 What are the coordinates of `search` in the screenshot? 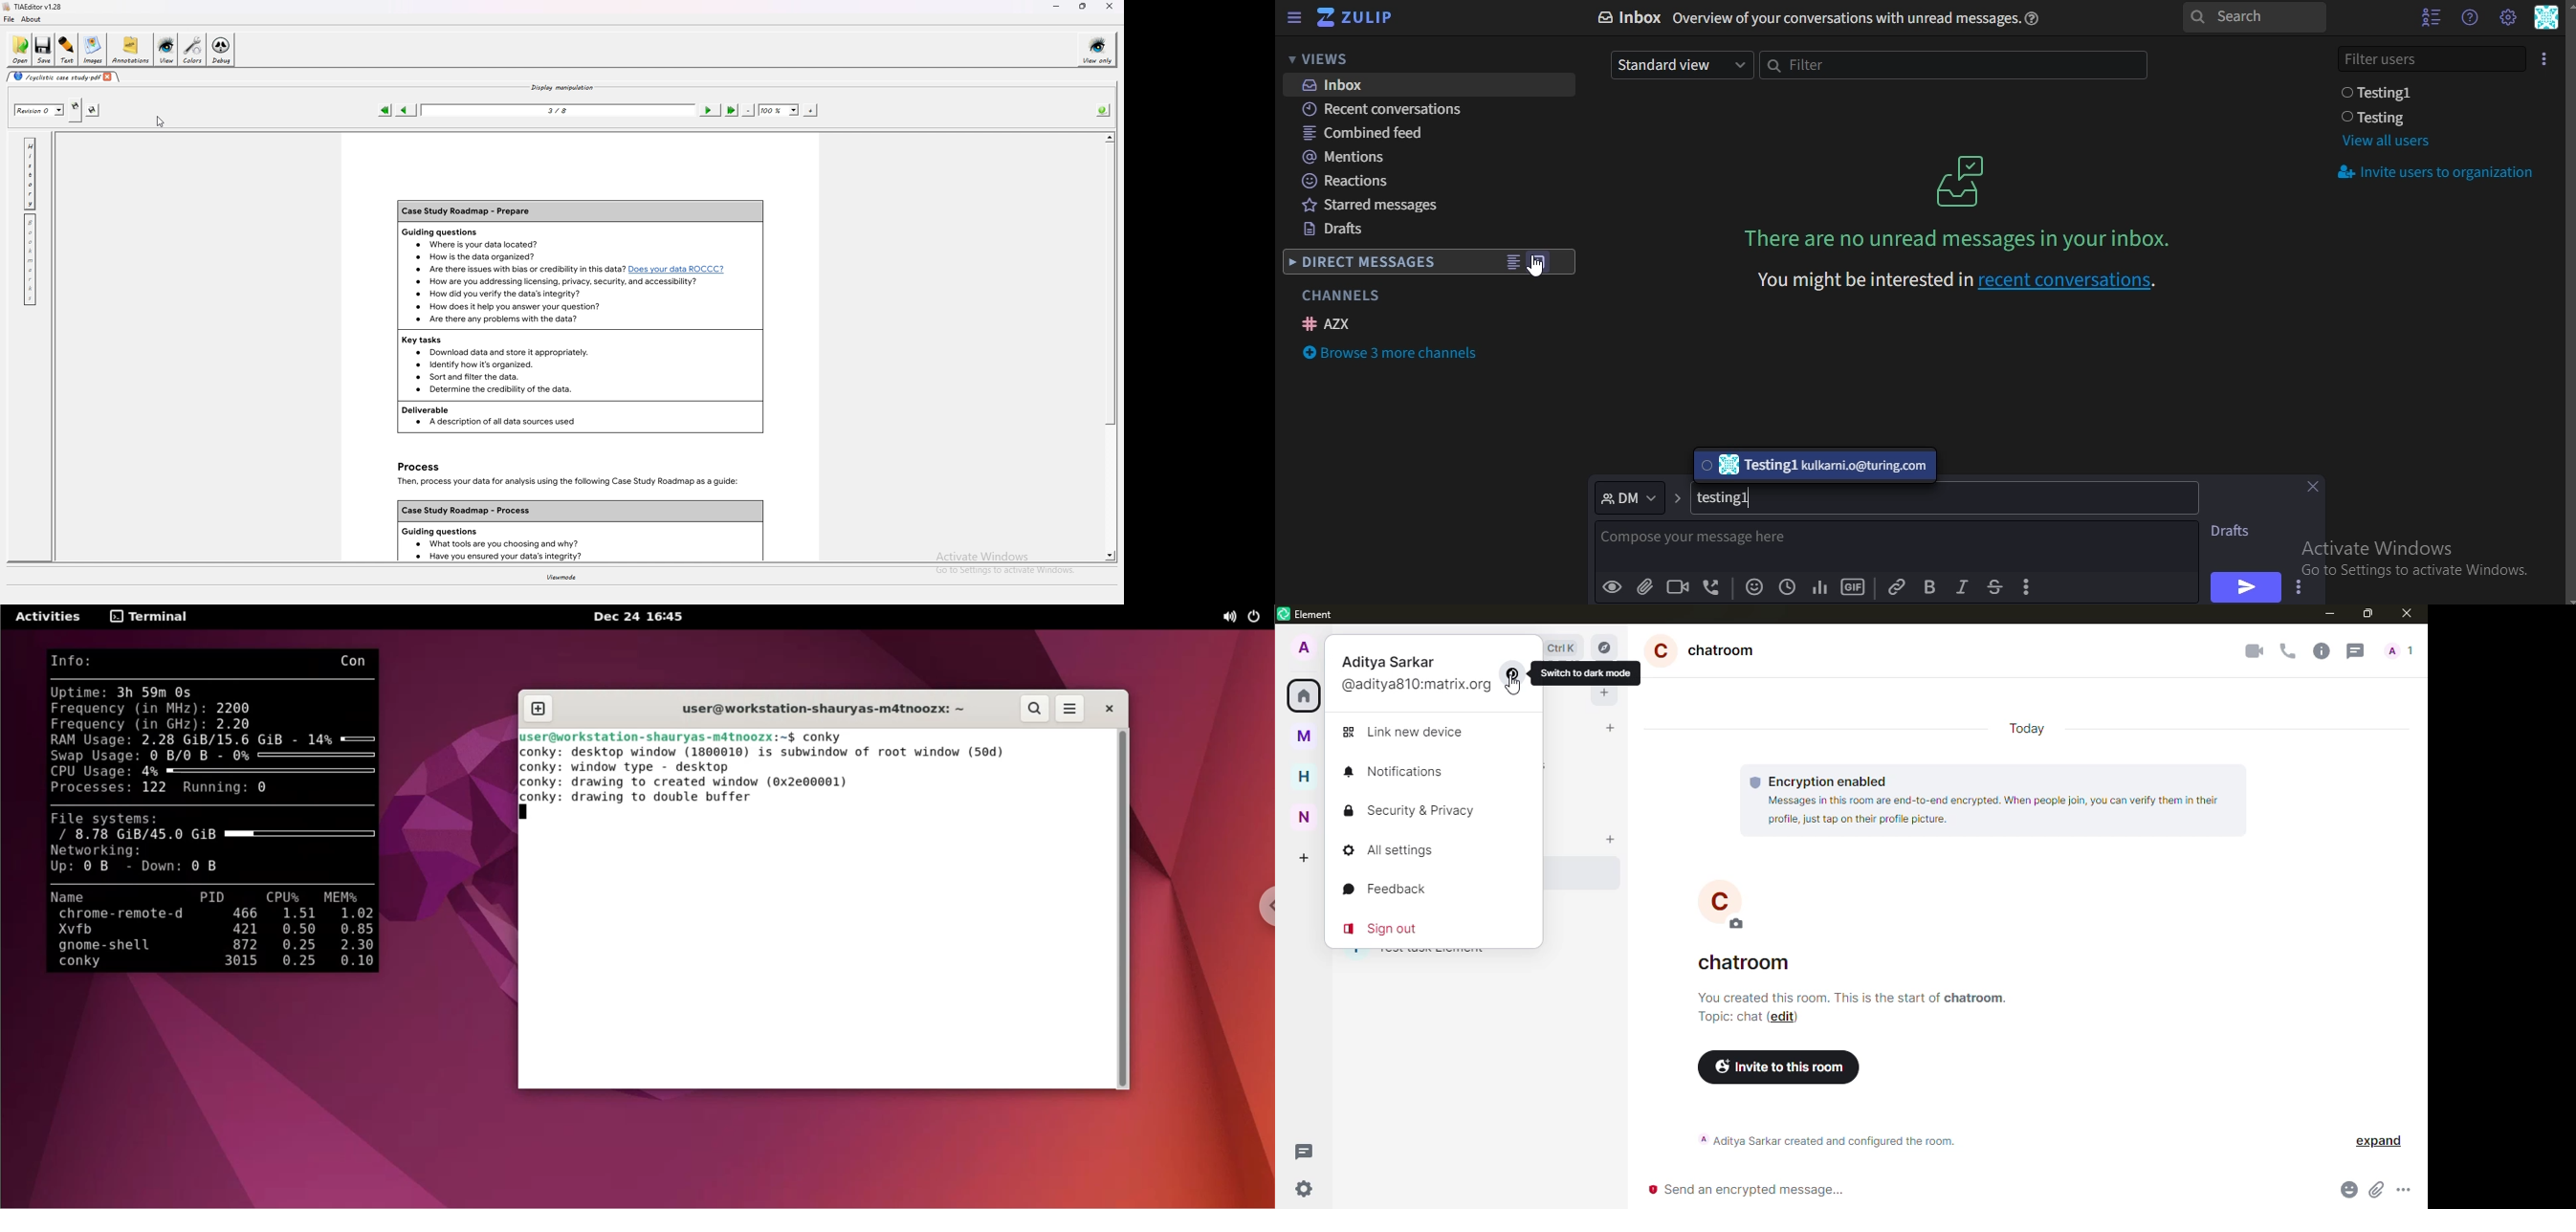 It's located at (2253, 18).